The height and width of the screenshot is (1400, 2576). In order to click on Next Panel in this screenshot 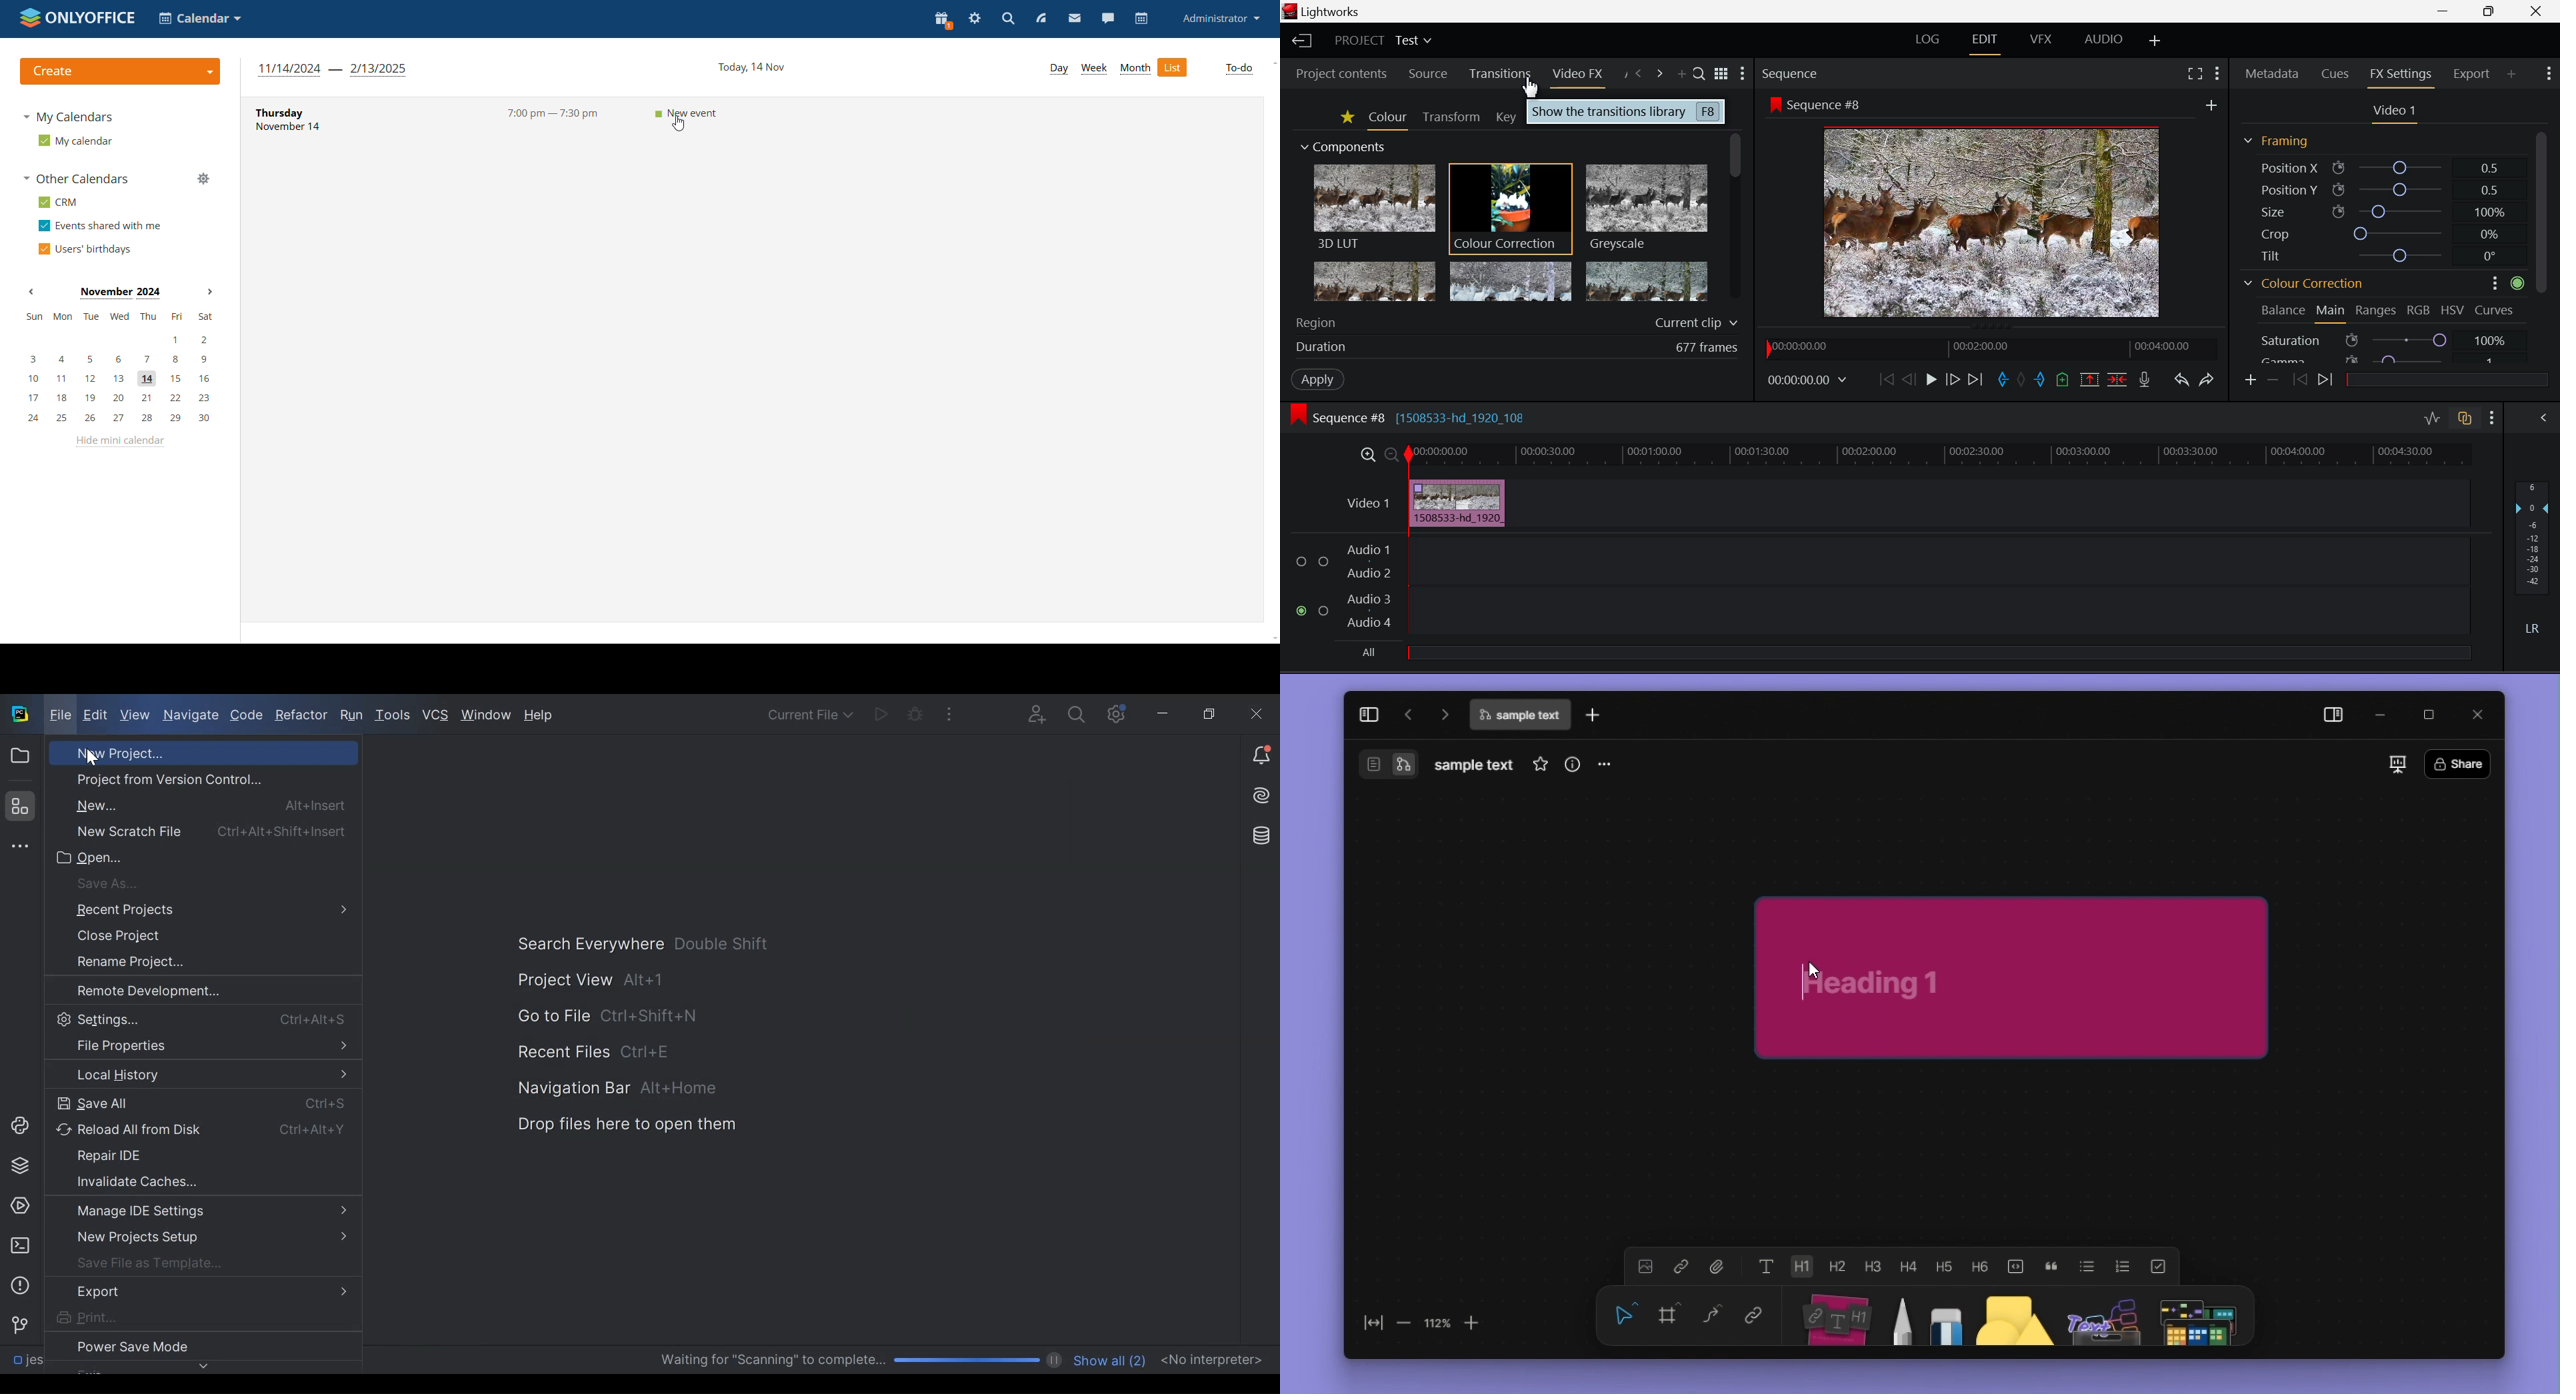, I will do `click(1659, 73)`.